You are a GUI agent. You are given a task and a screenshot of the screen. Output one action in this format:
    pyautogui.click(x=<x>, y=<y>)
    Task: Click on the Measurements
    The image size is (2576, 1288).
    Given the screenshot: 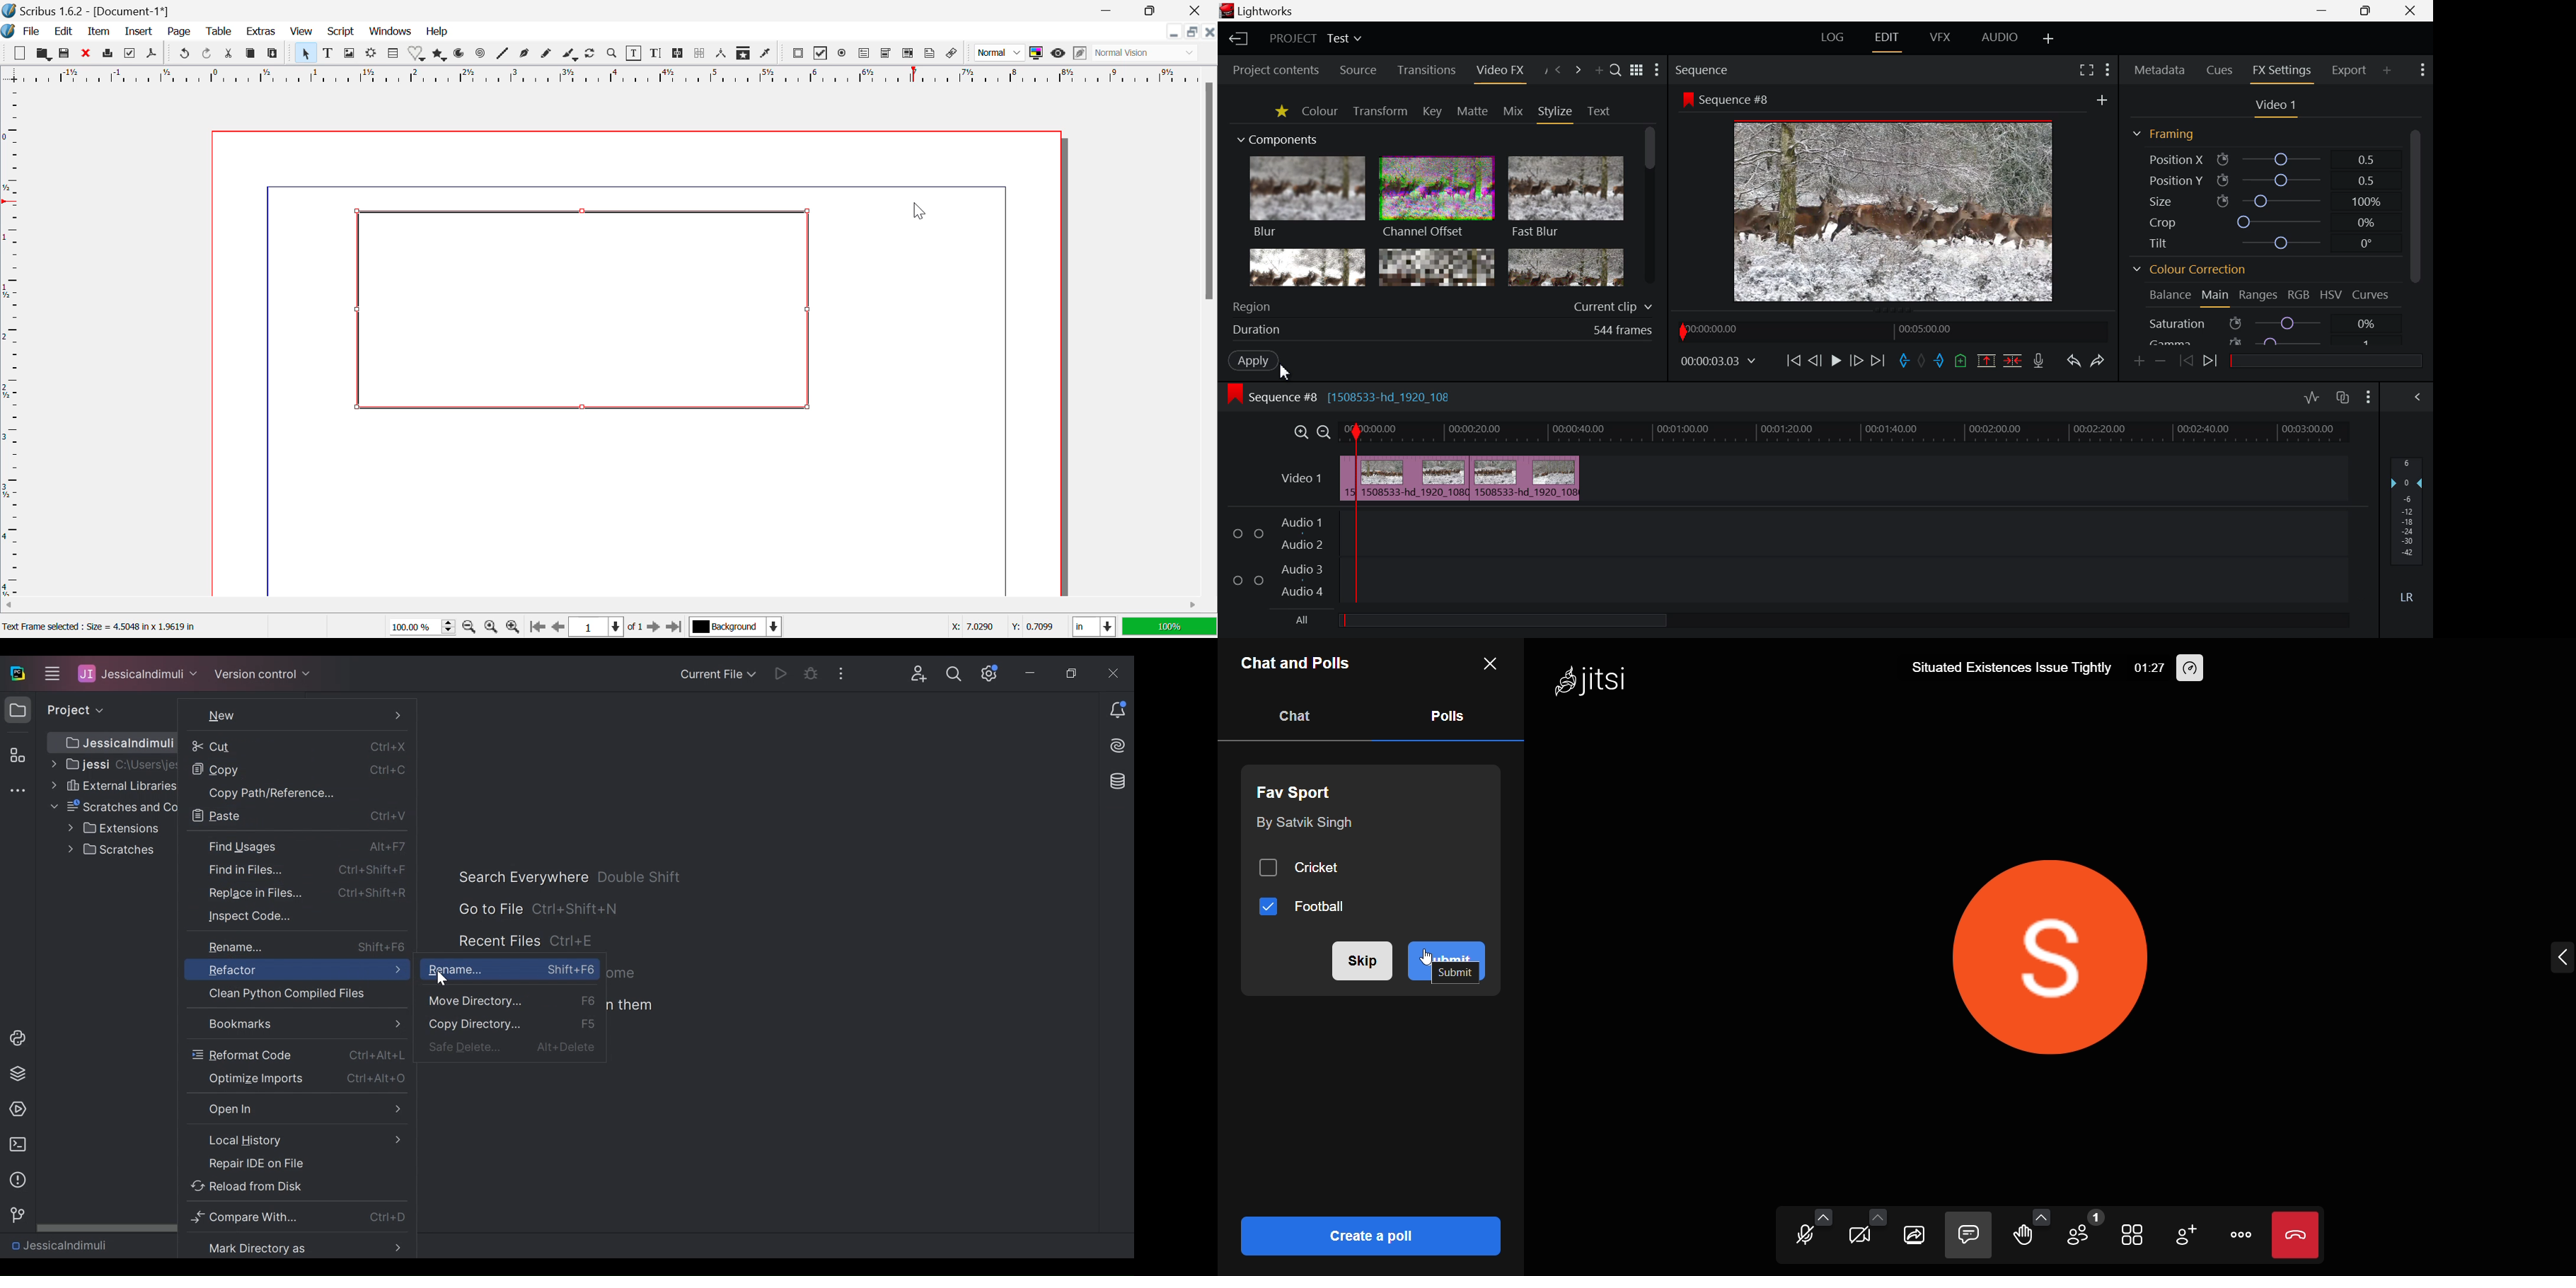 What is the action you would take?
    pyautogui.click(x=724, y=54)
    